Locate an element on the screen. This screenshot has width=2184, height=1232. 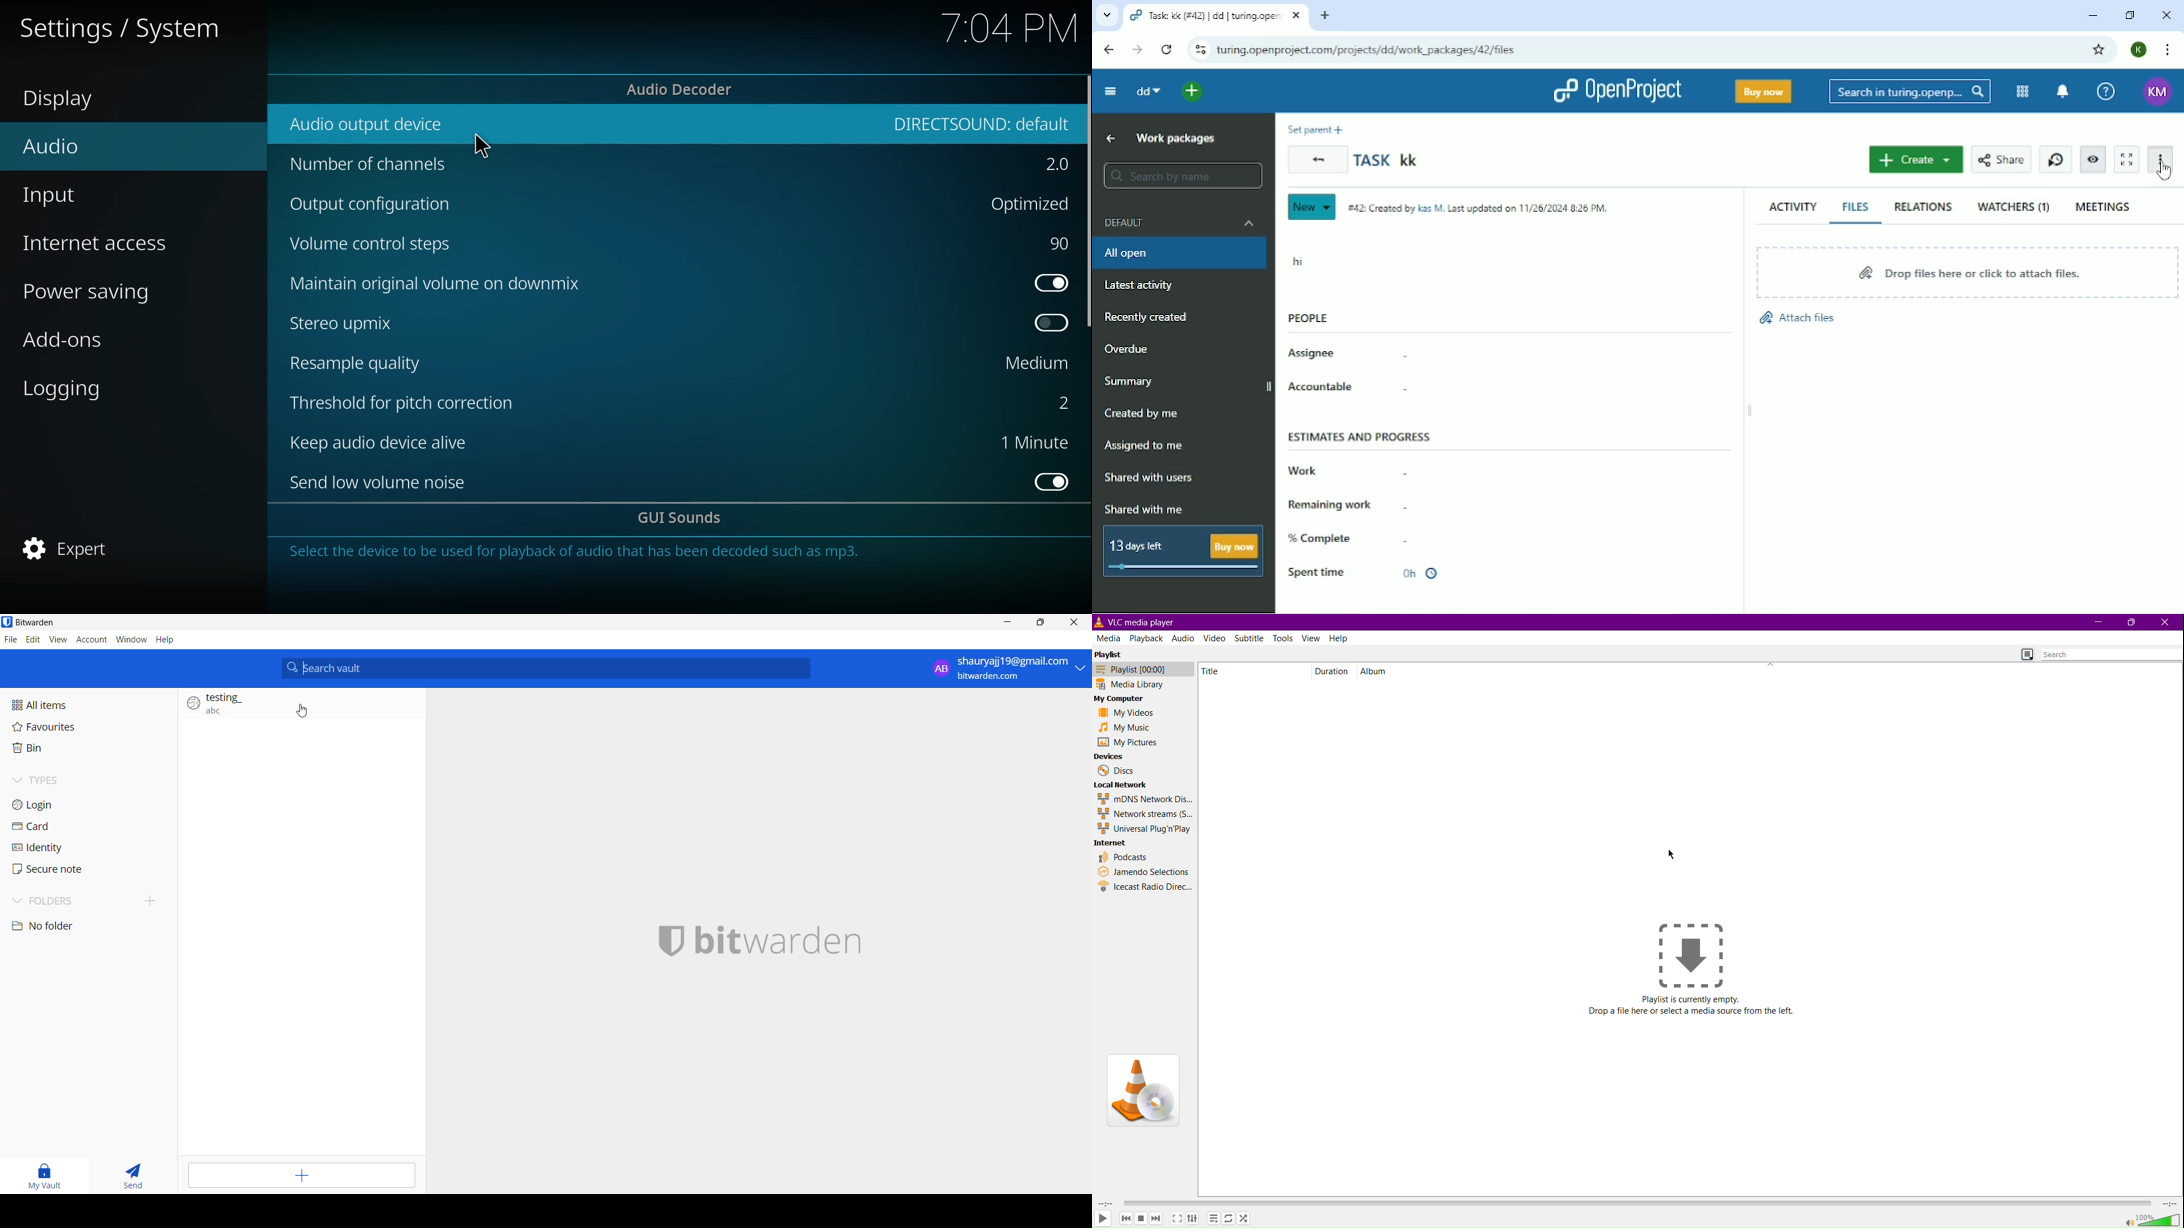
info is located at coordinates (577, 555).